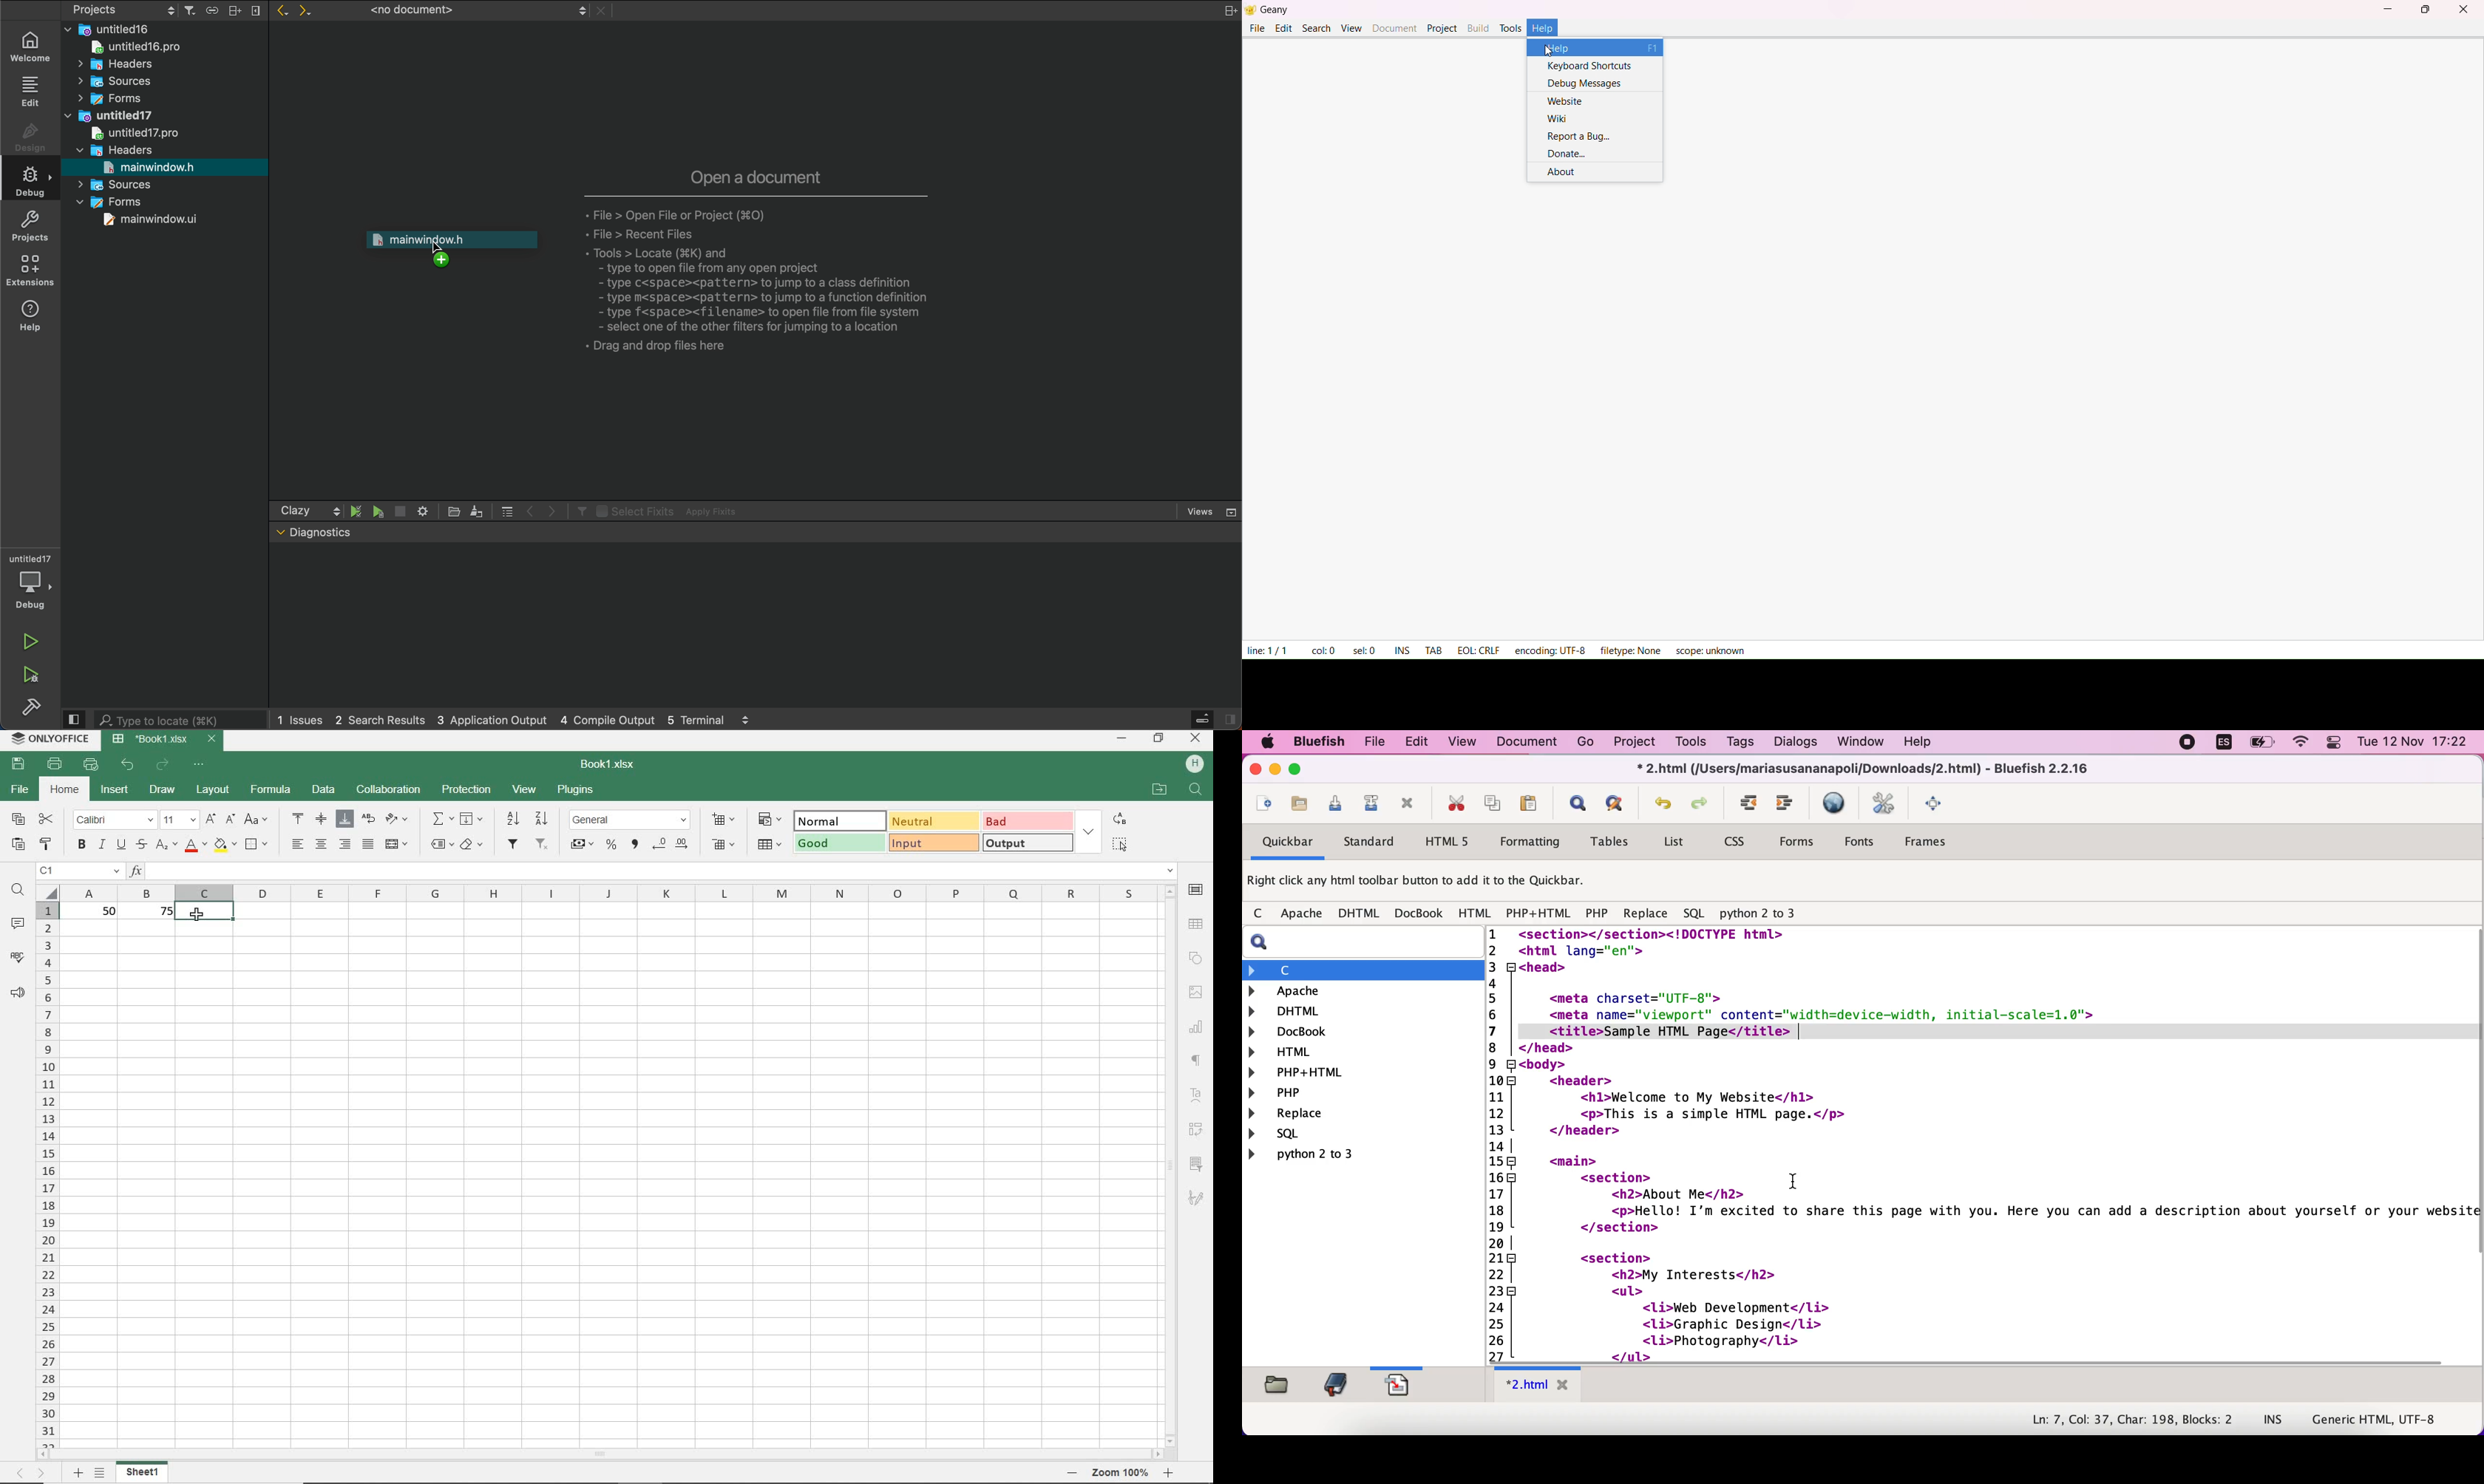  I want to click on filebrowser, so click(1279, 1386).